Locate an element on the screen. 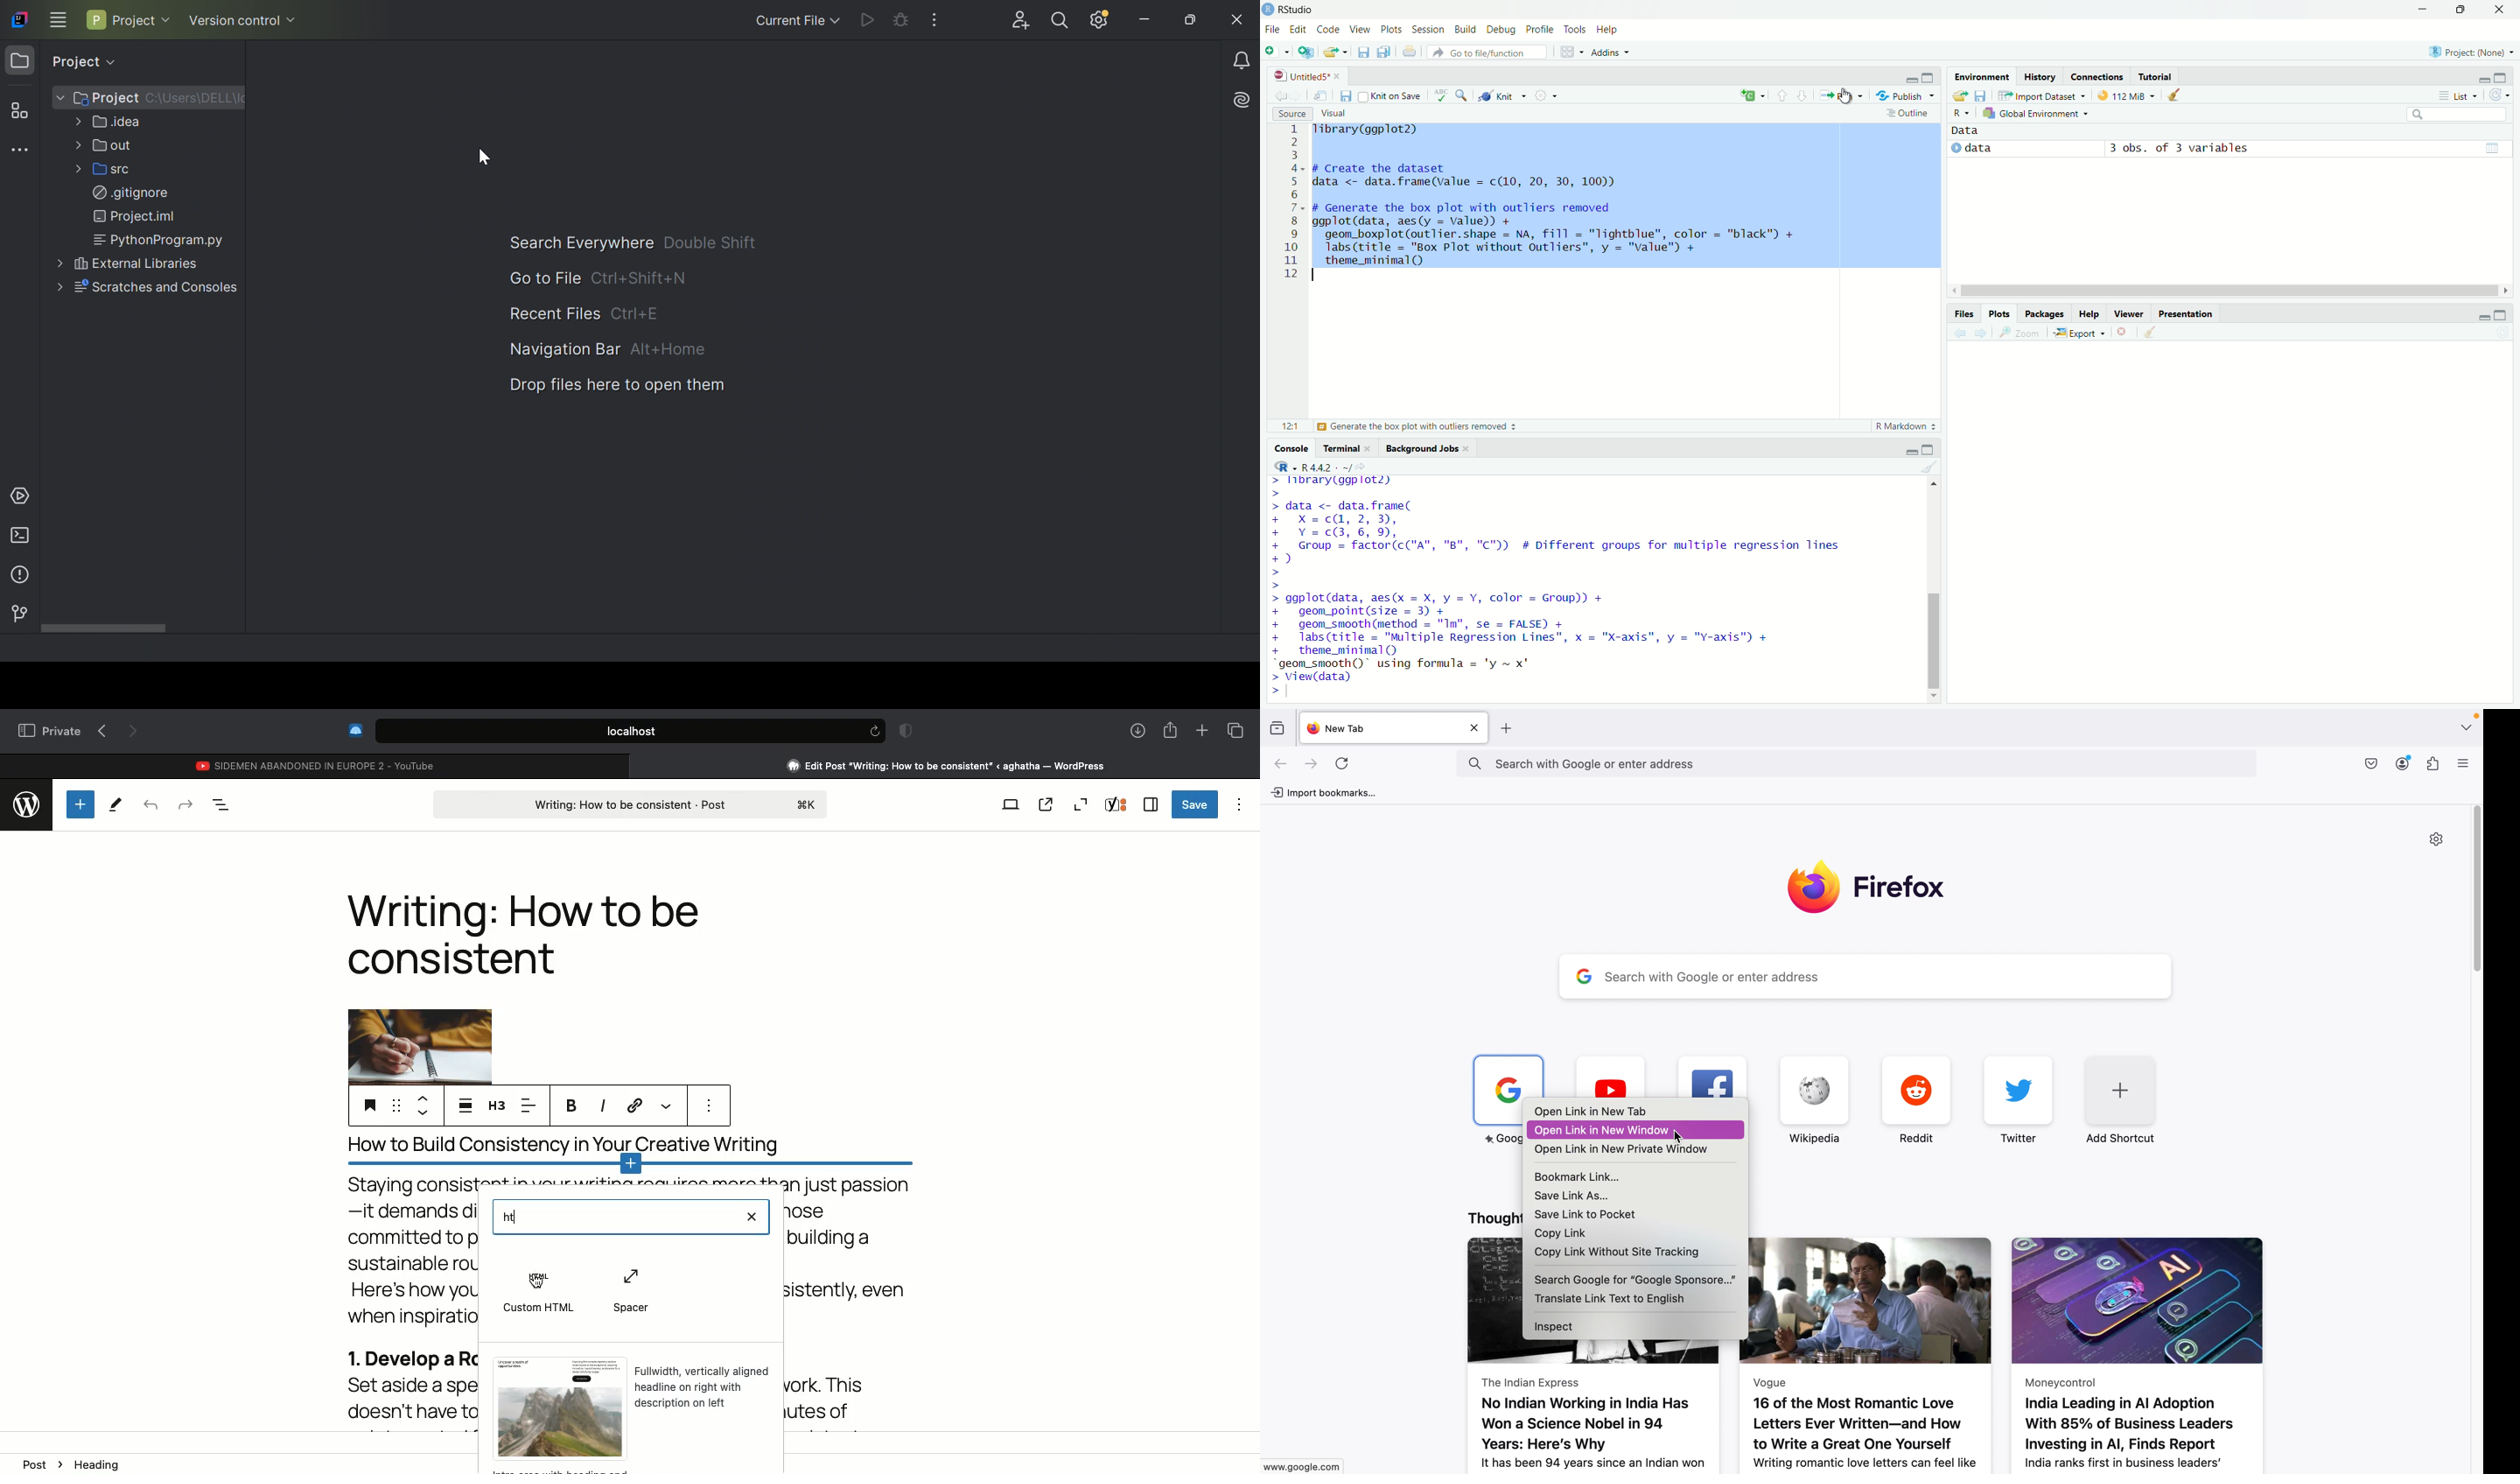 Image resolution: width=2520 pixels, height=1484 pixels. clear is located at coordinates (2172, 97).